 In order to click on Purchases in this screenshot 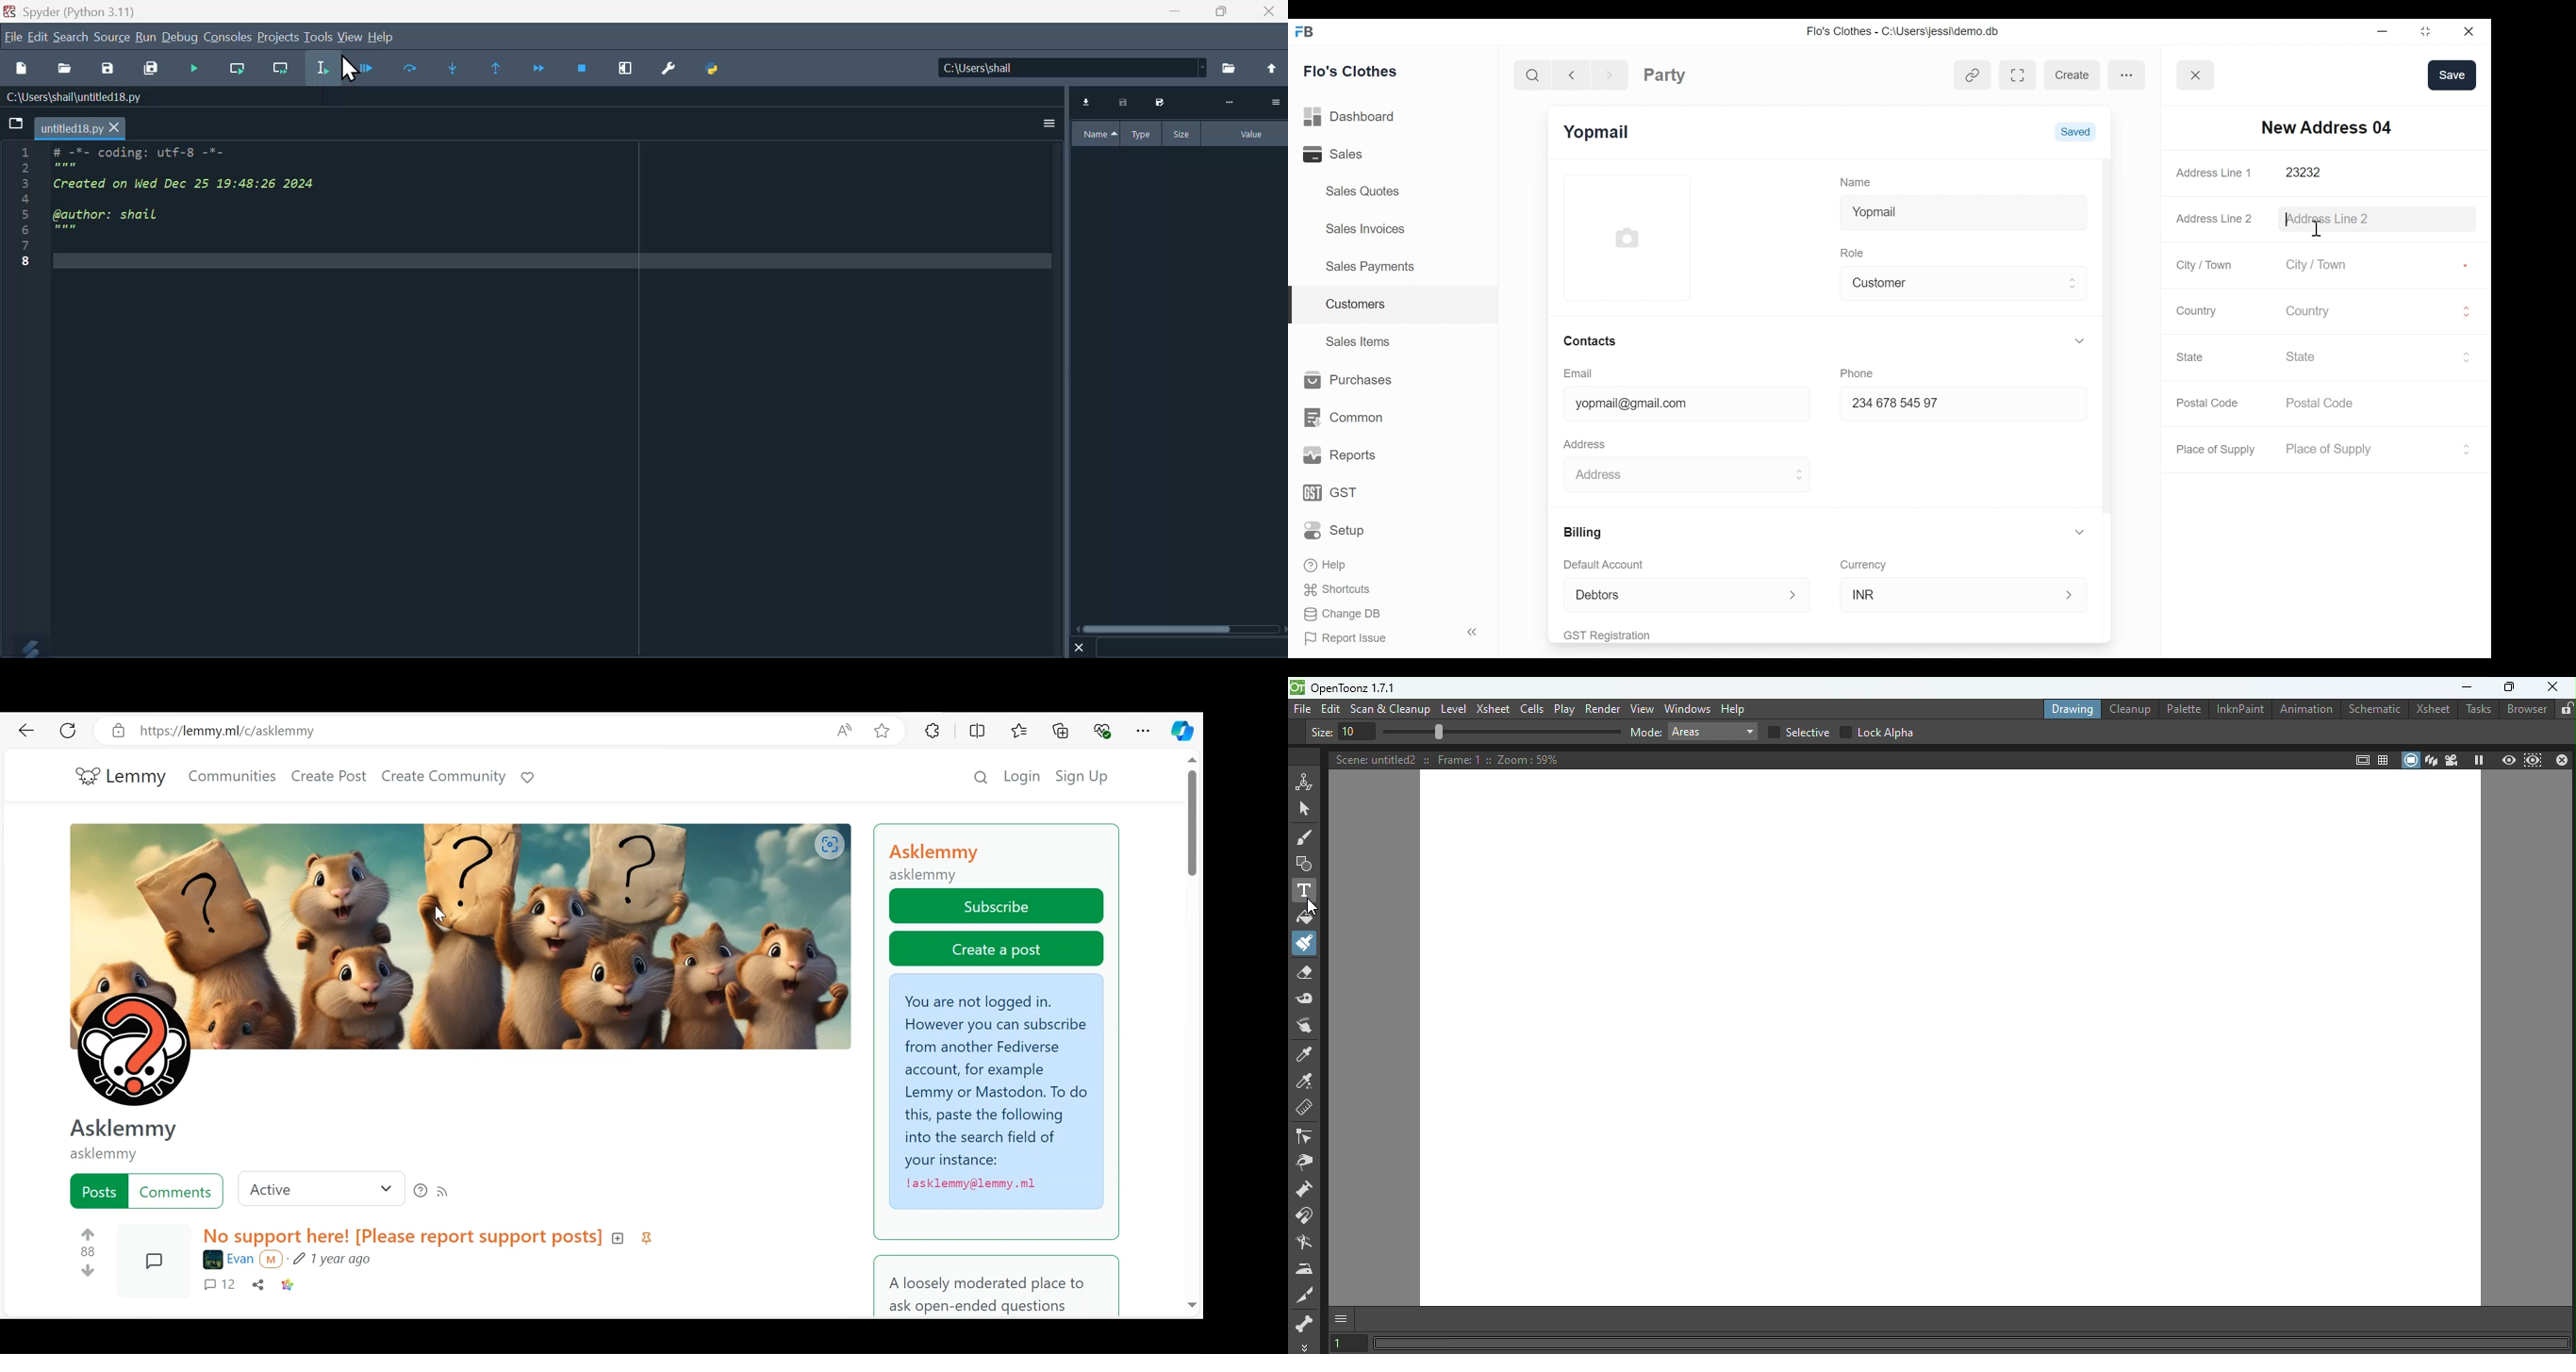, I will do `click(1344, 380)`.